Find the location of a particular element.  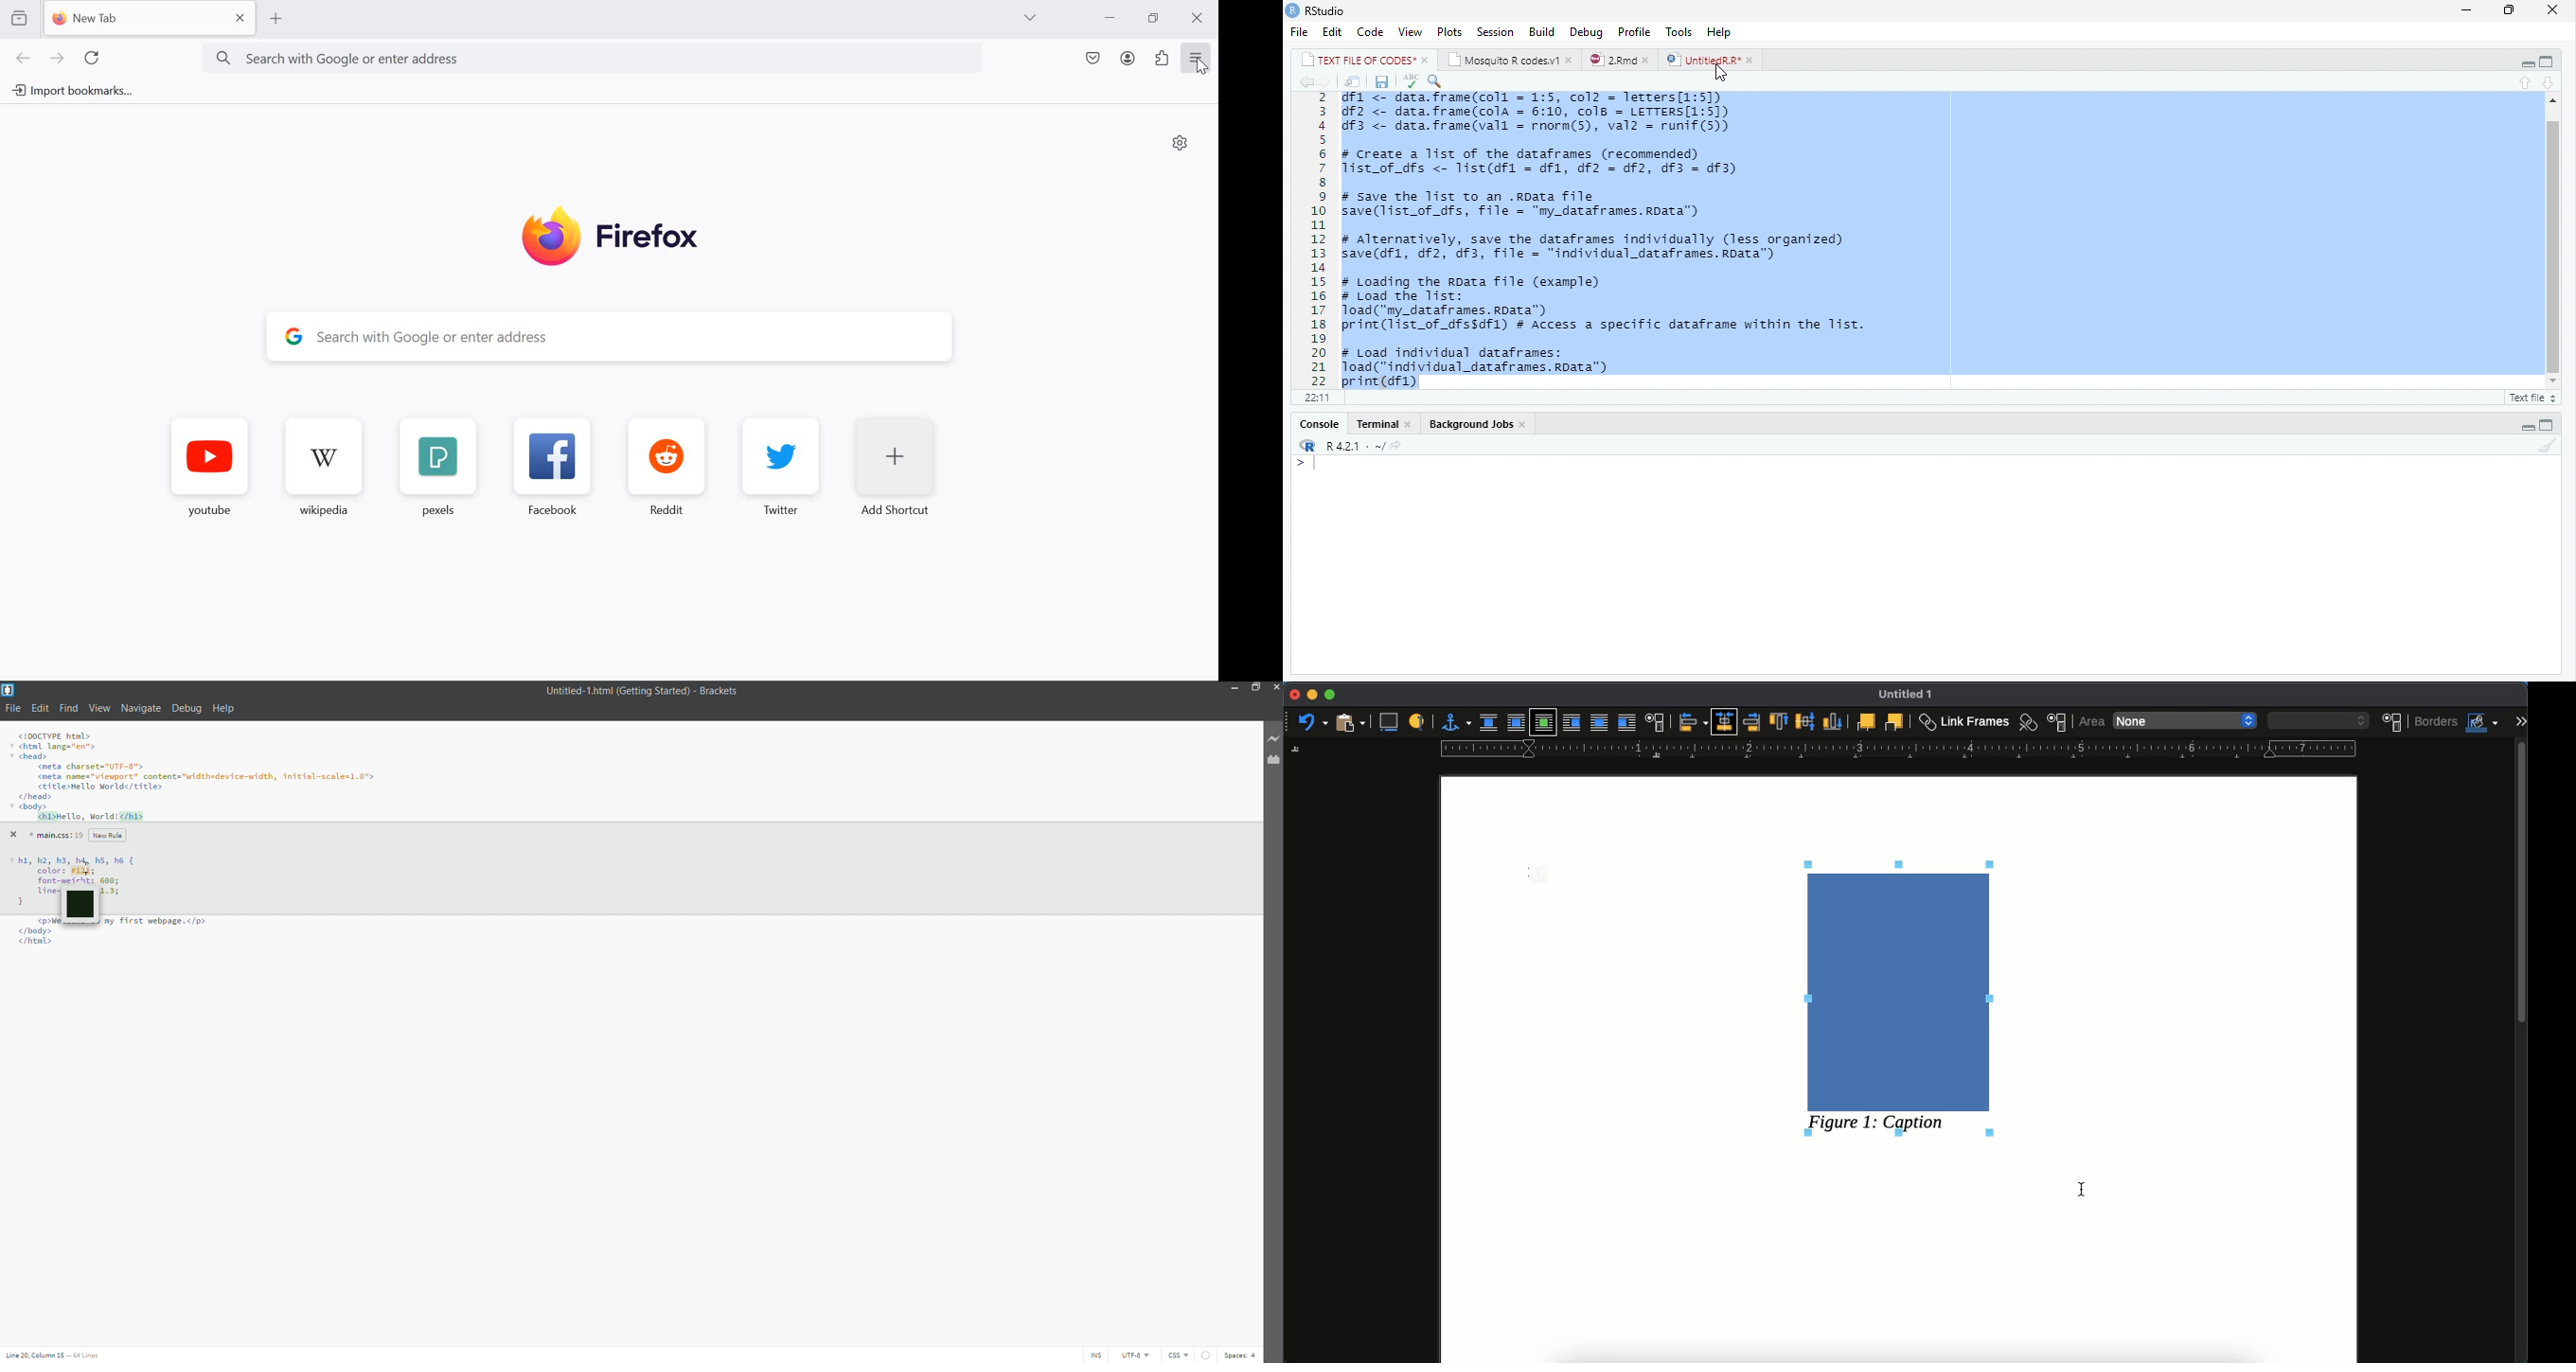

bottom to anchor is located at coordinates (1831, 720).